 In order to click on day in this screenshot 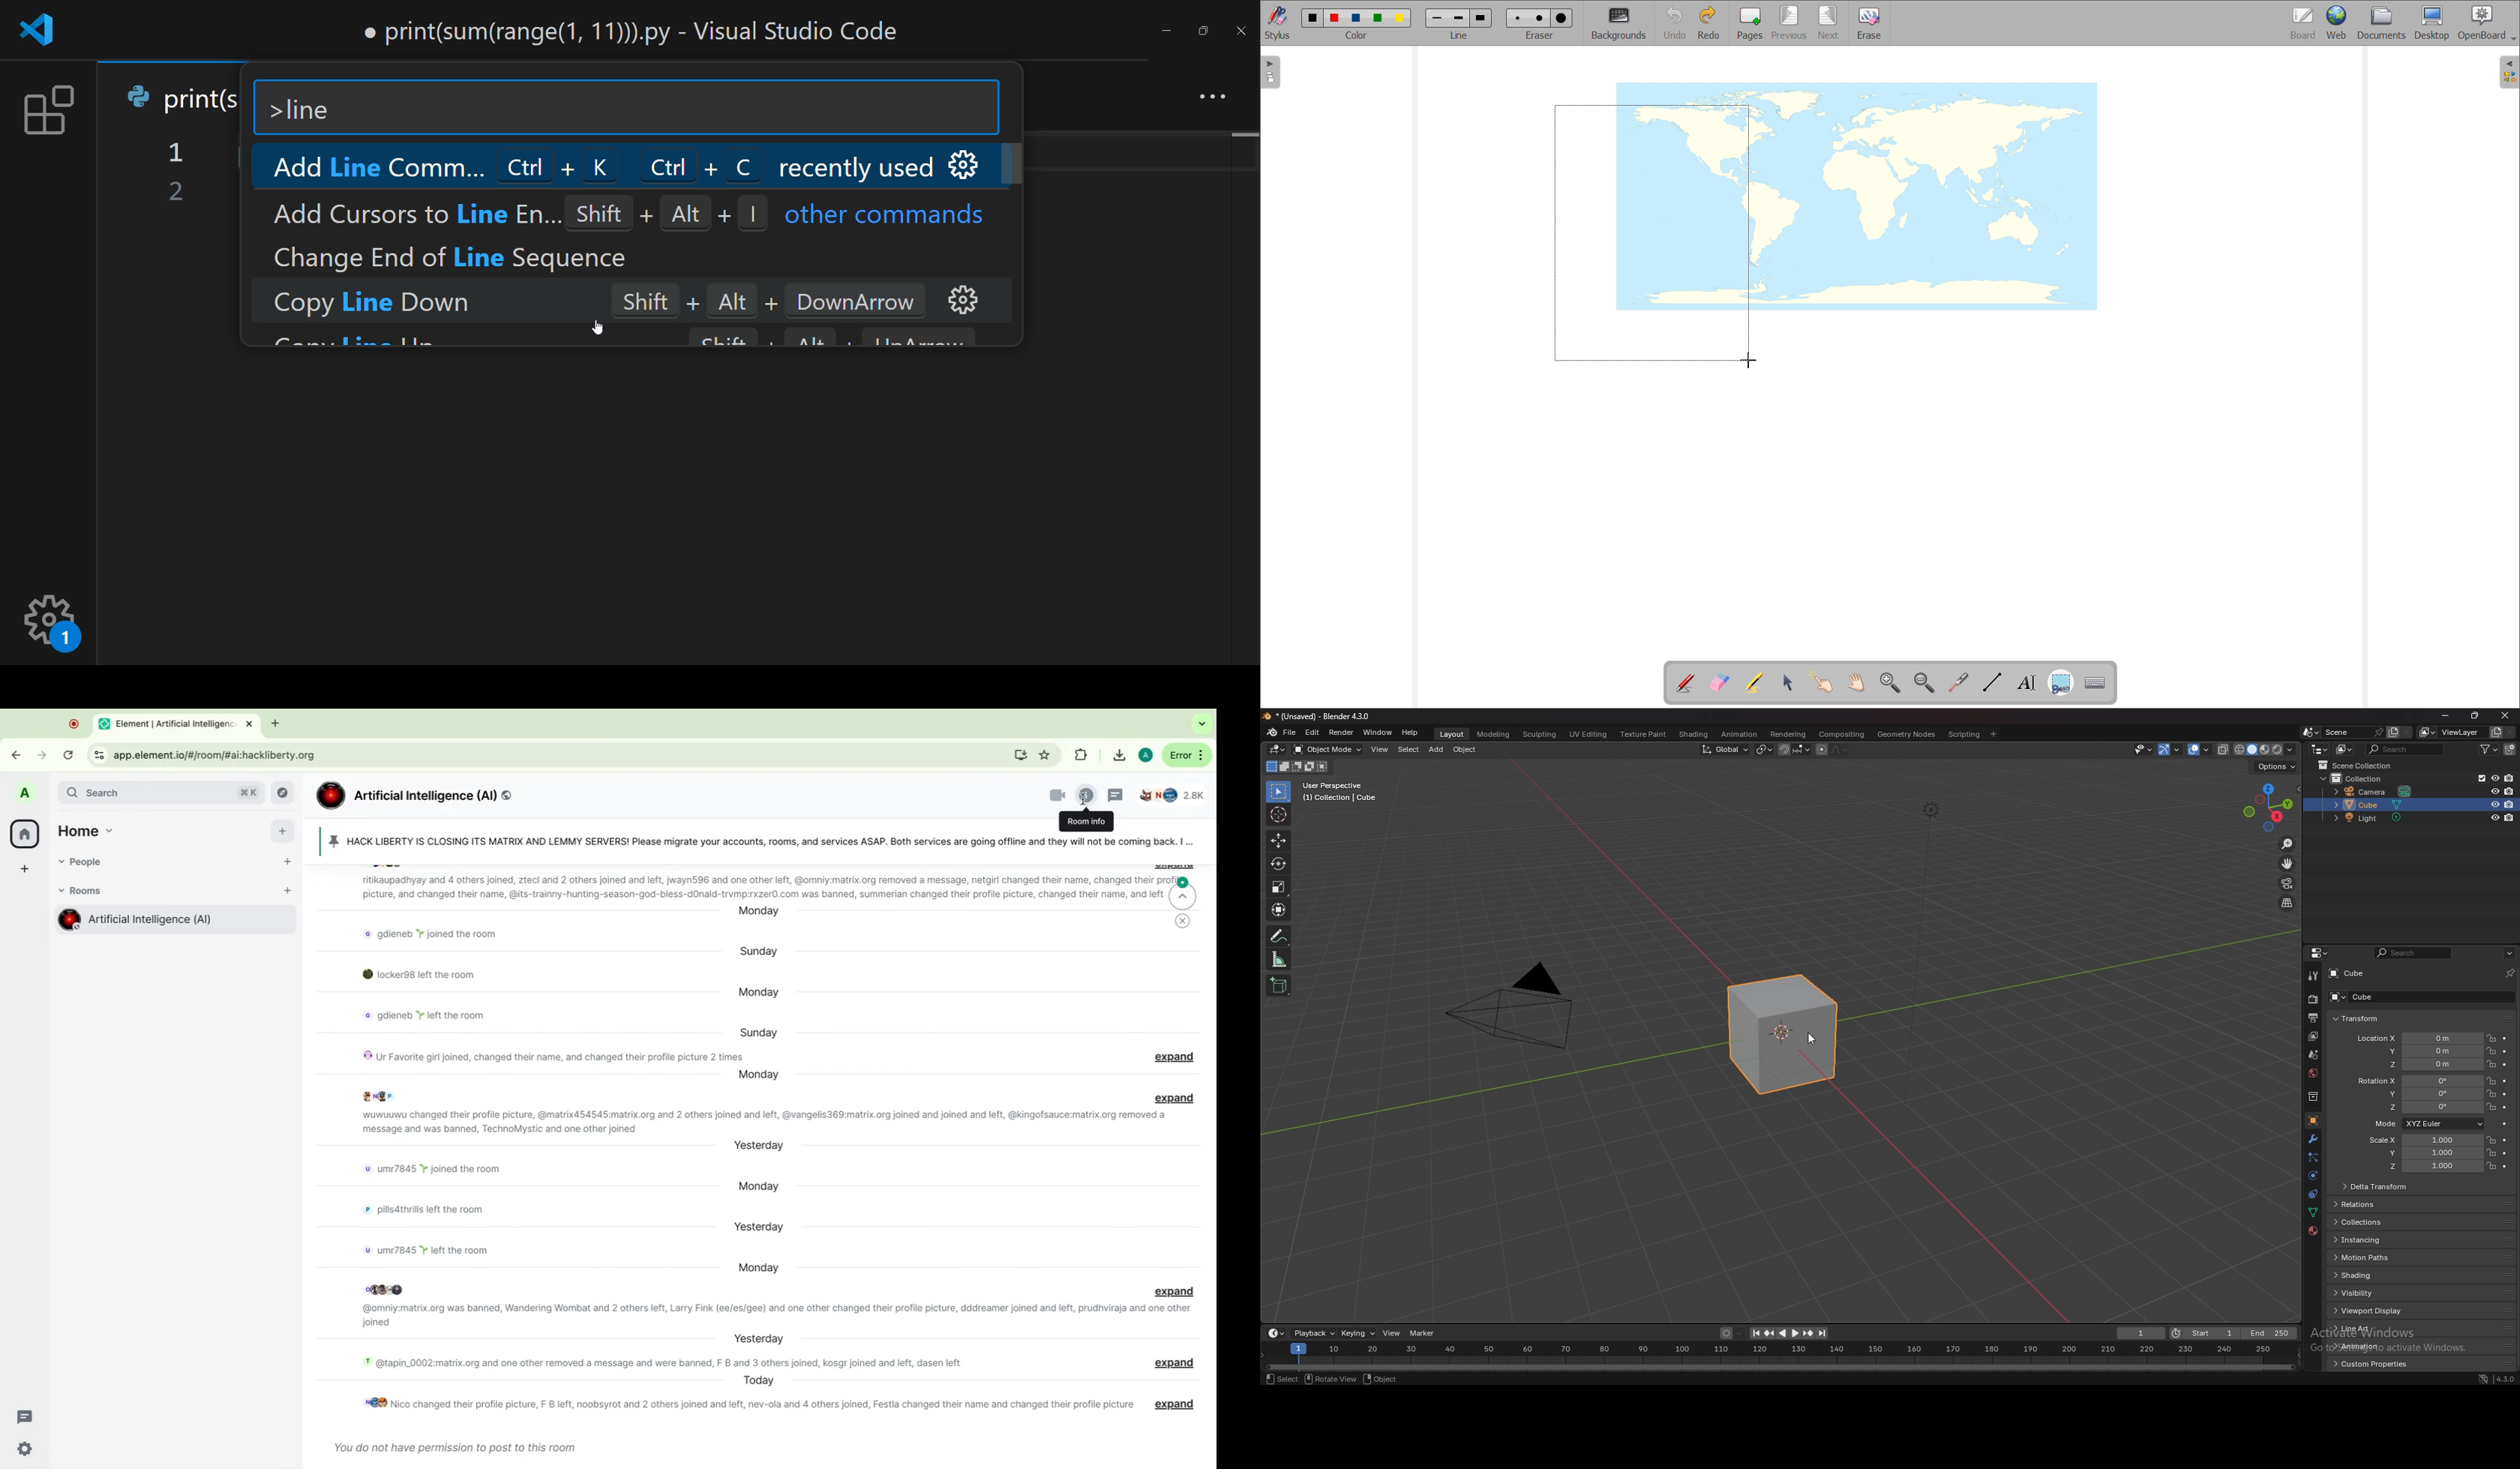, I will do `click(757, 1185)`.